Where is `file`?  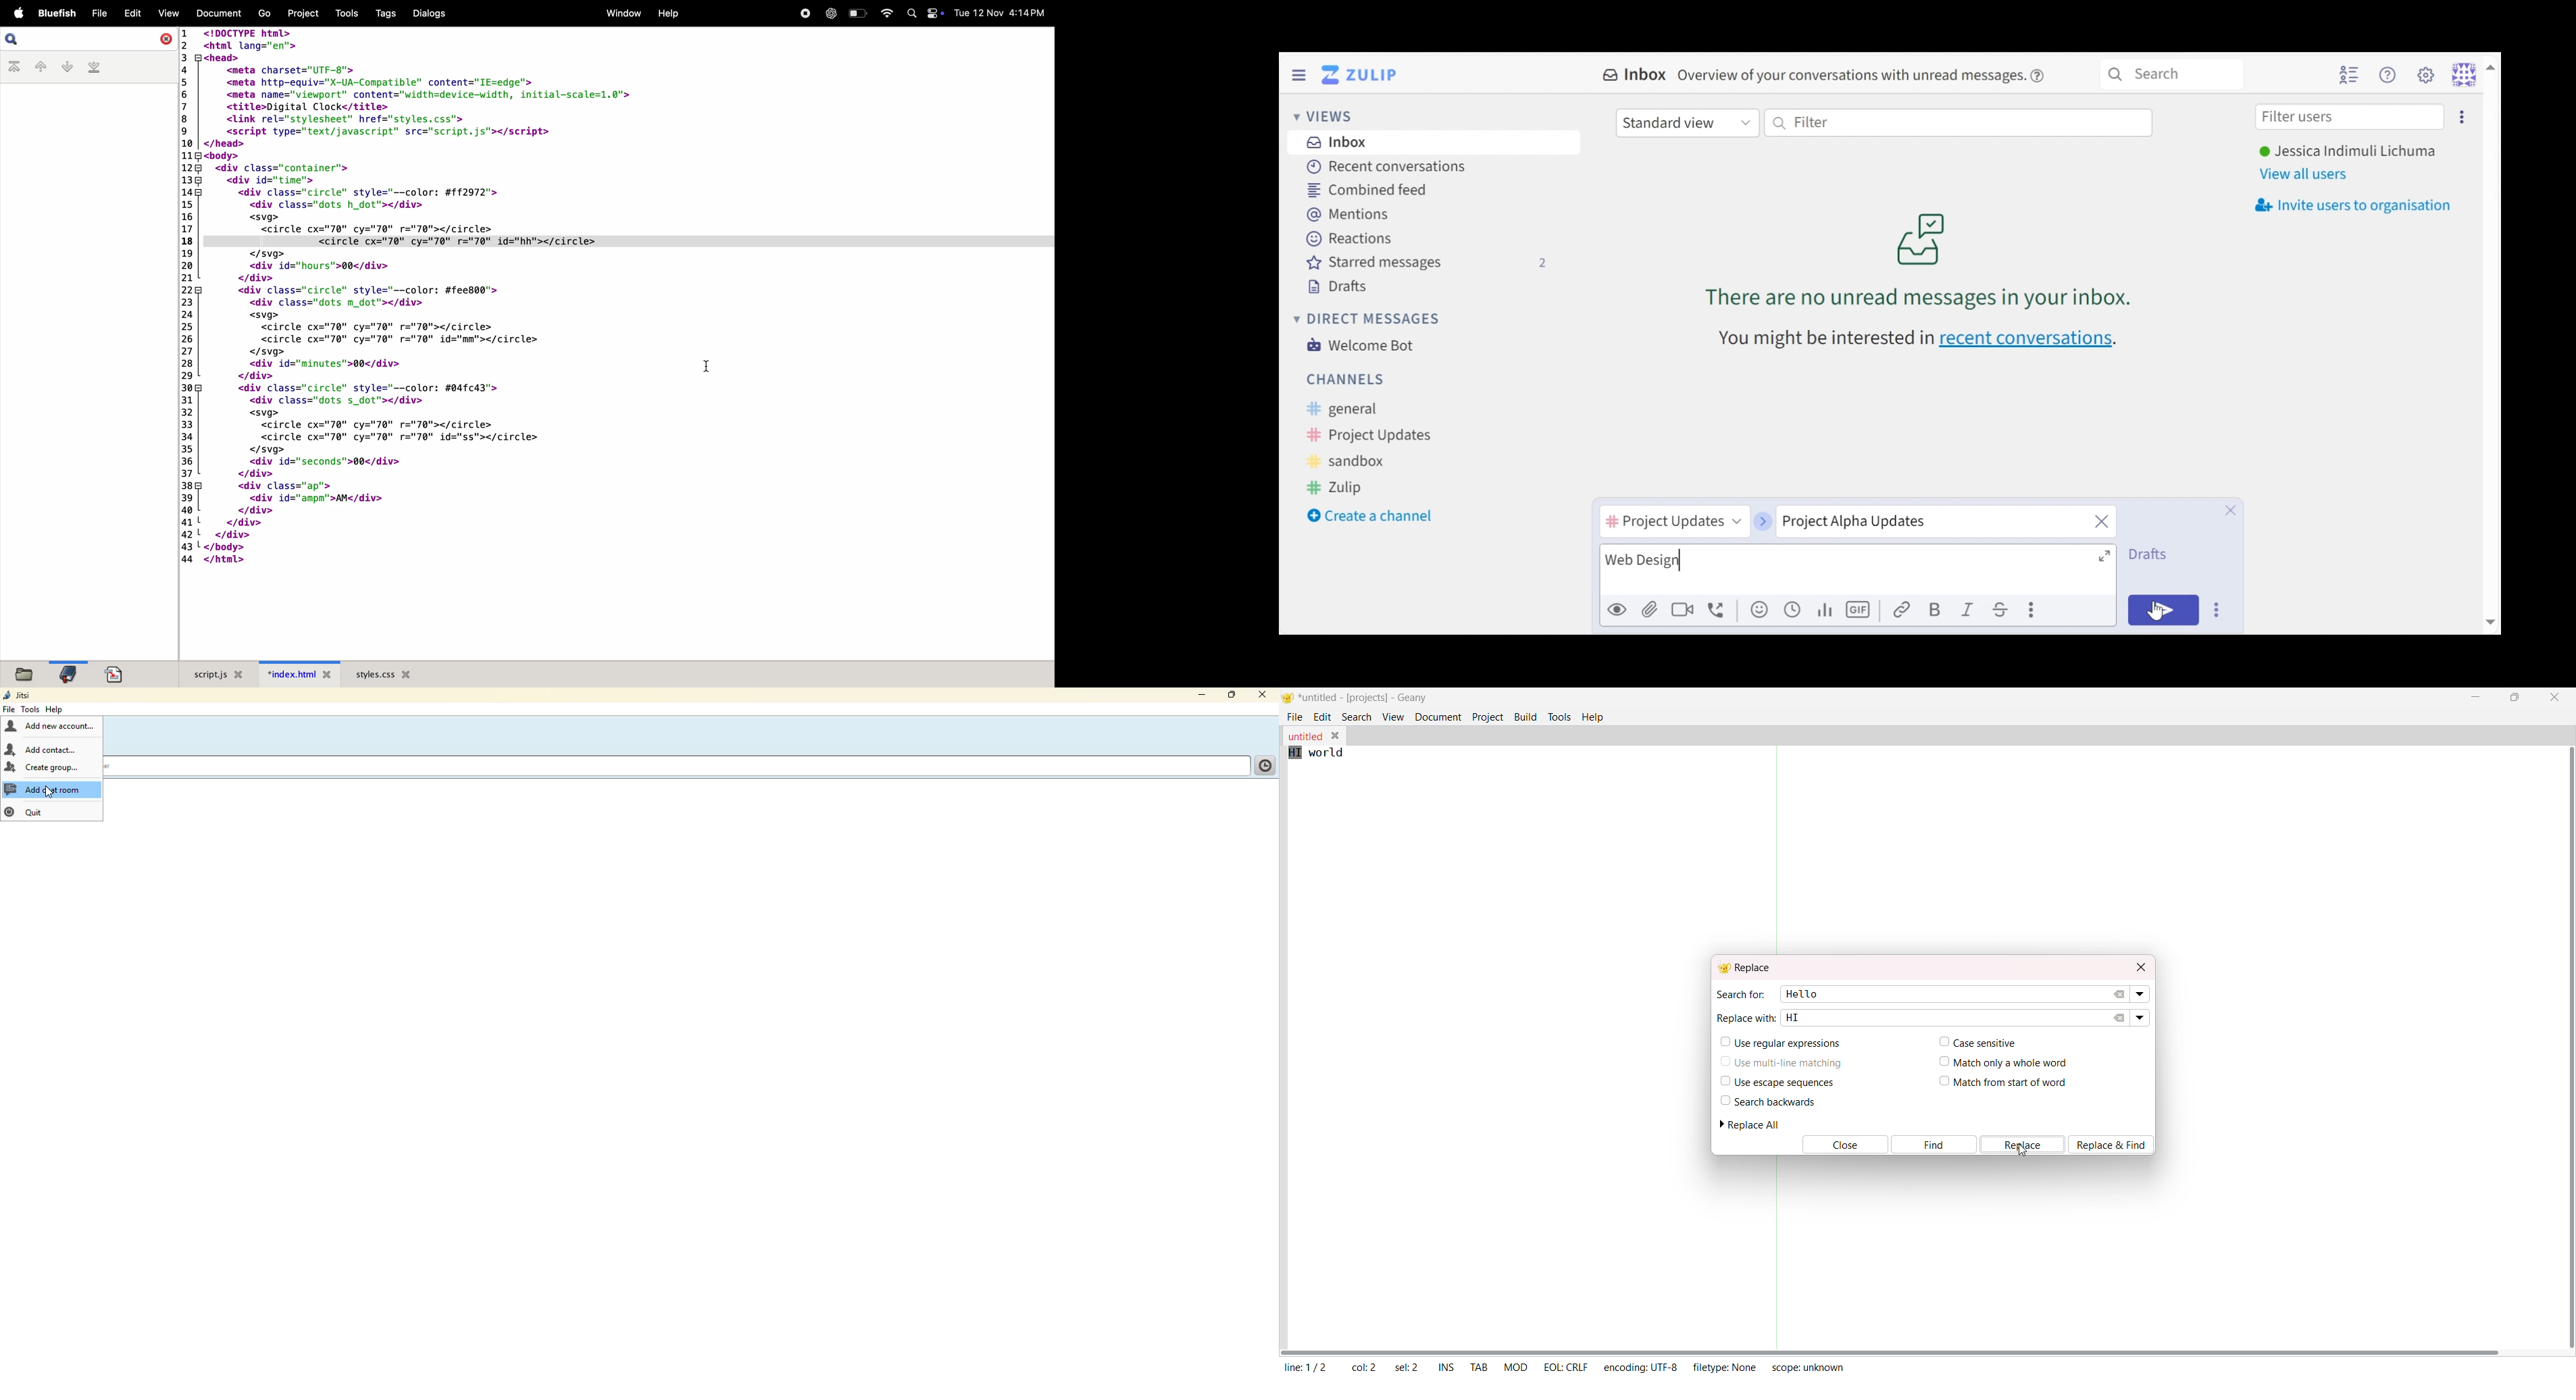 file is located at coordinates (28, 674).